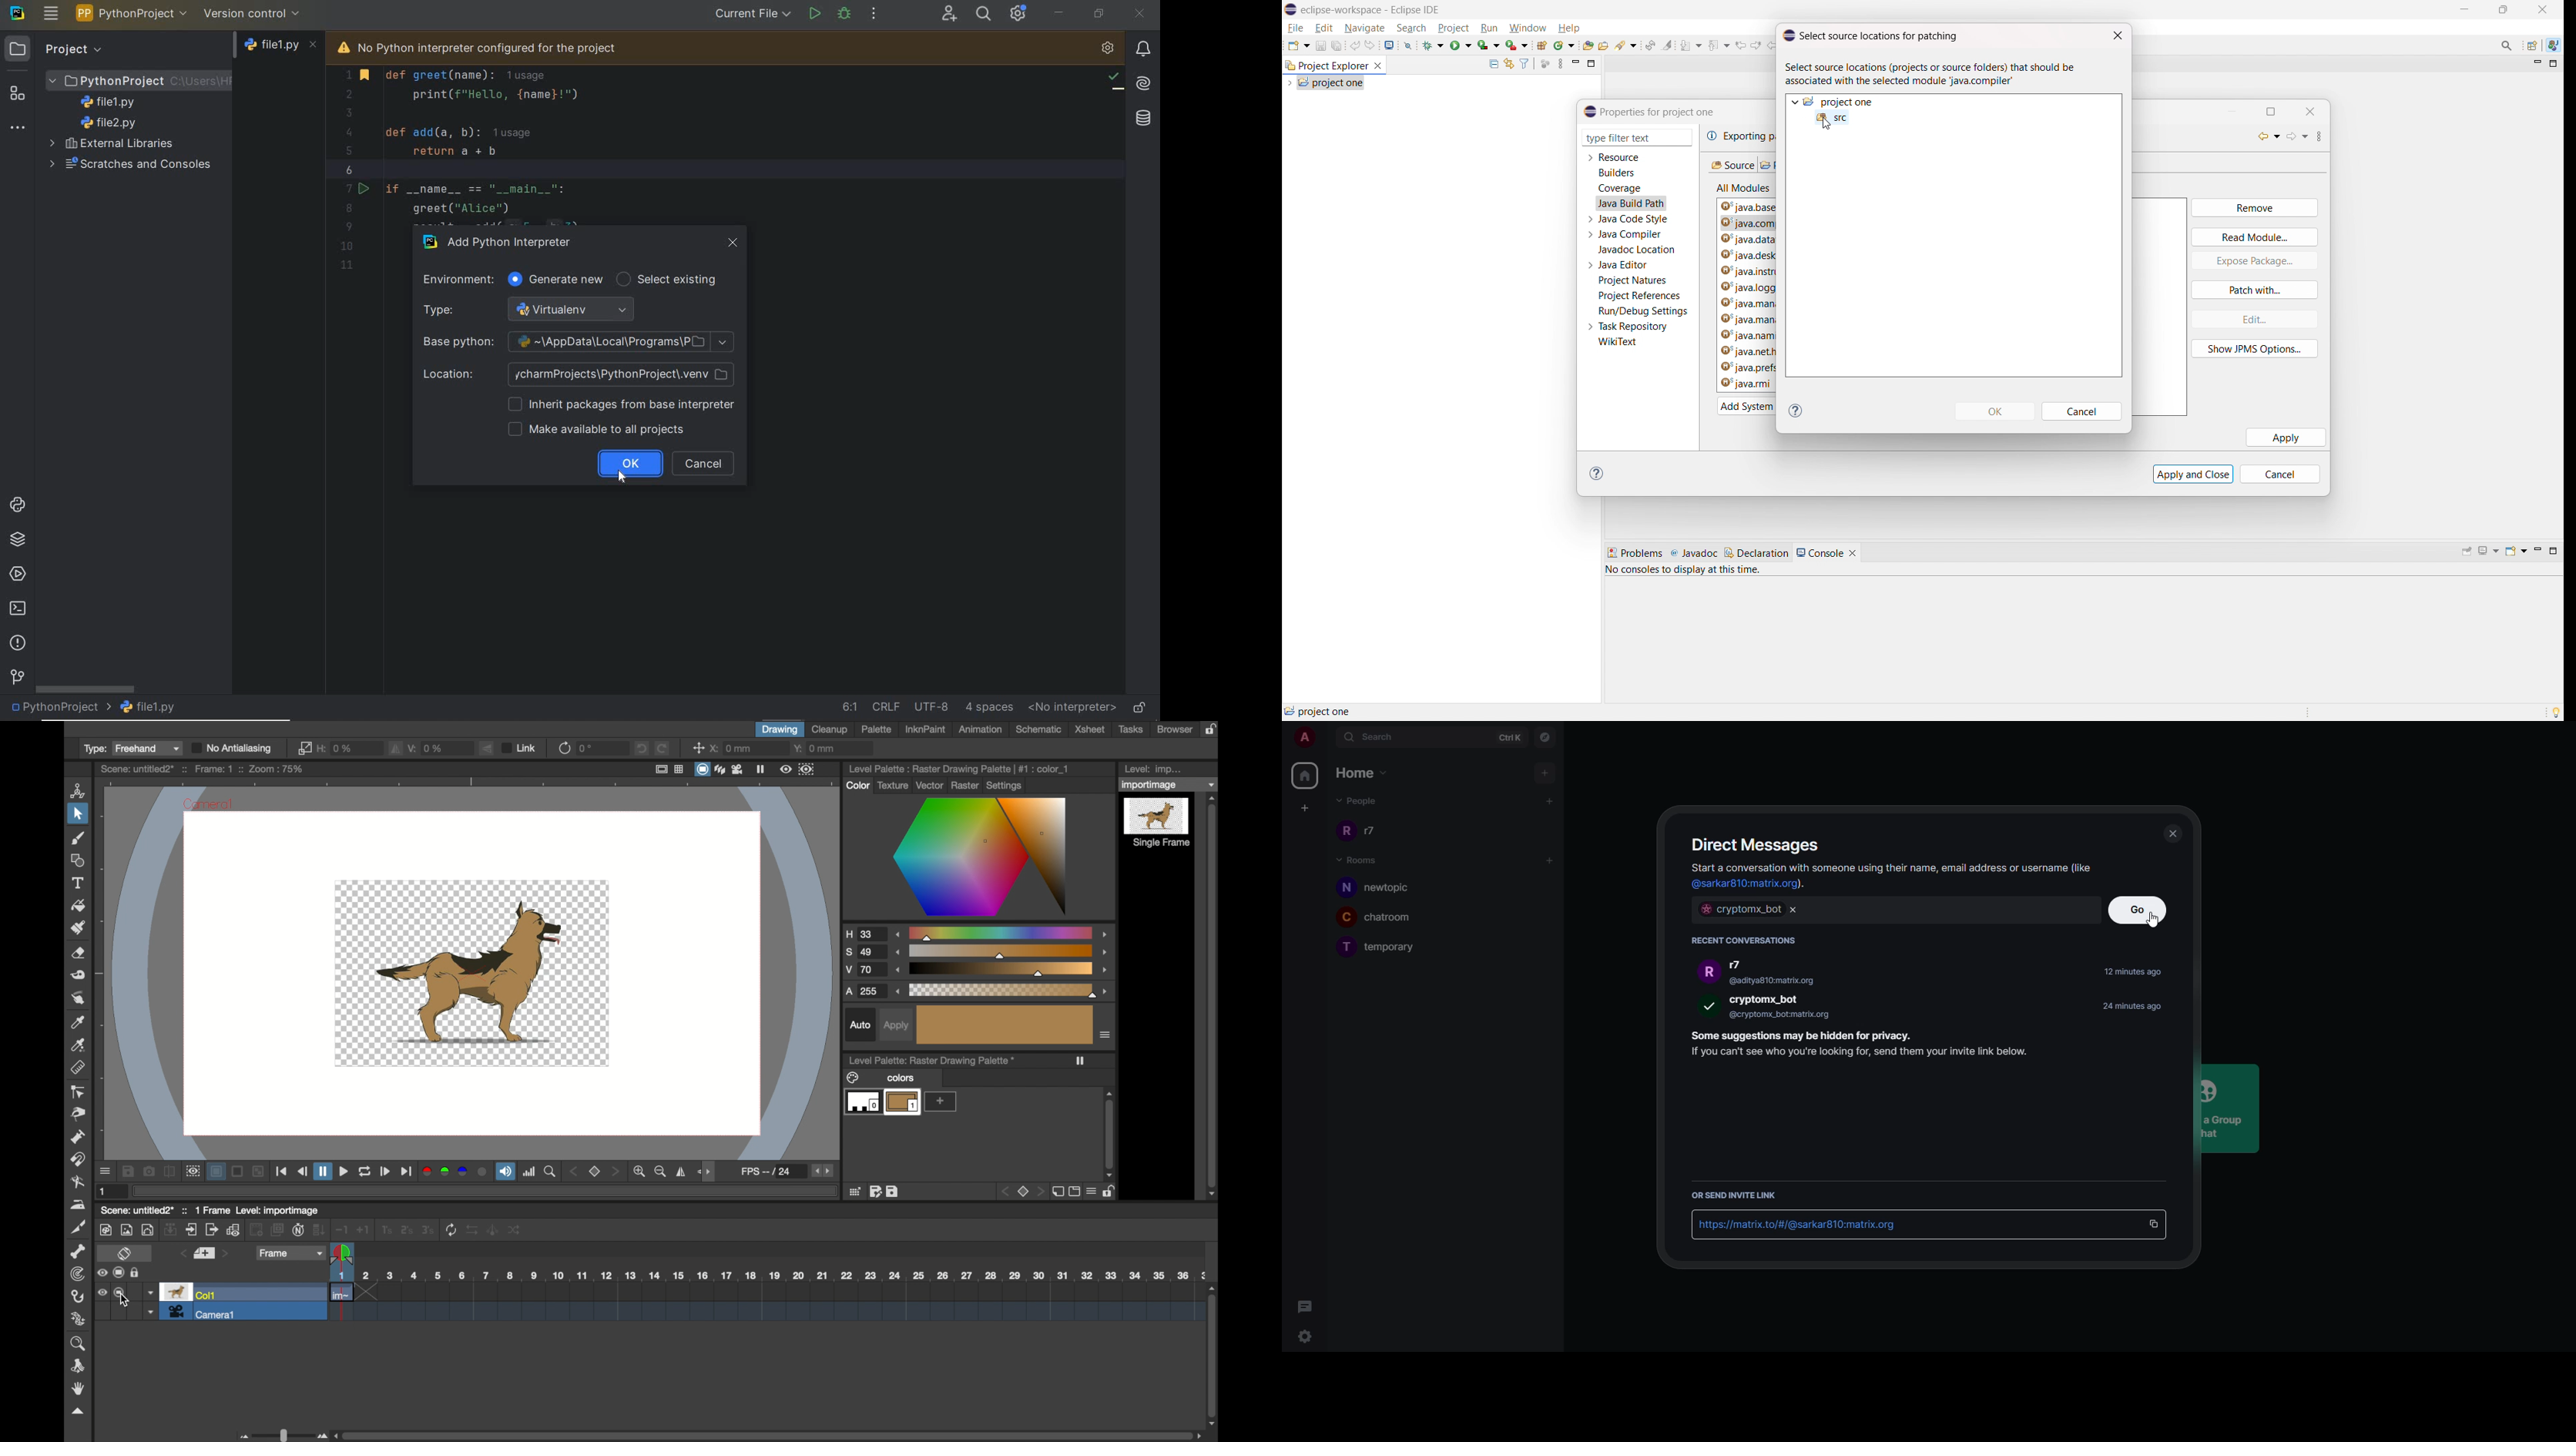 This screenshot has width=2576, height=1456. What do you see at coordinates (1827, 126) in the screenshot?
I see `cursor ` at bounding box center [1827, 126].